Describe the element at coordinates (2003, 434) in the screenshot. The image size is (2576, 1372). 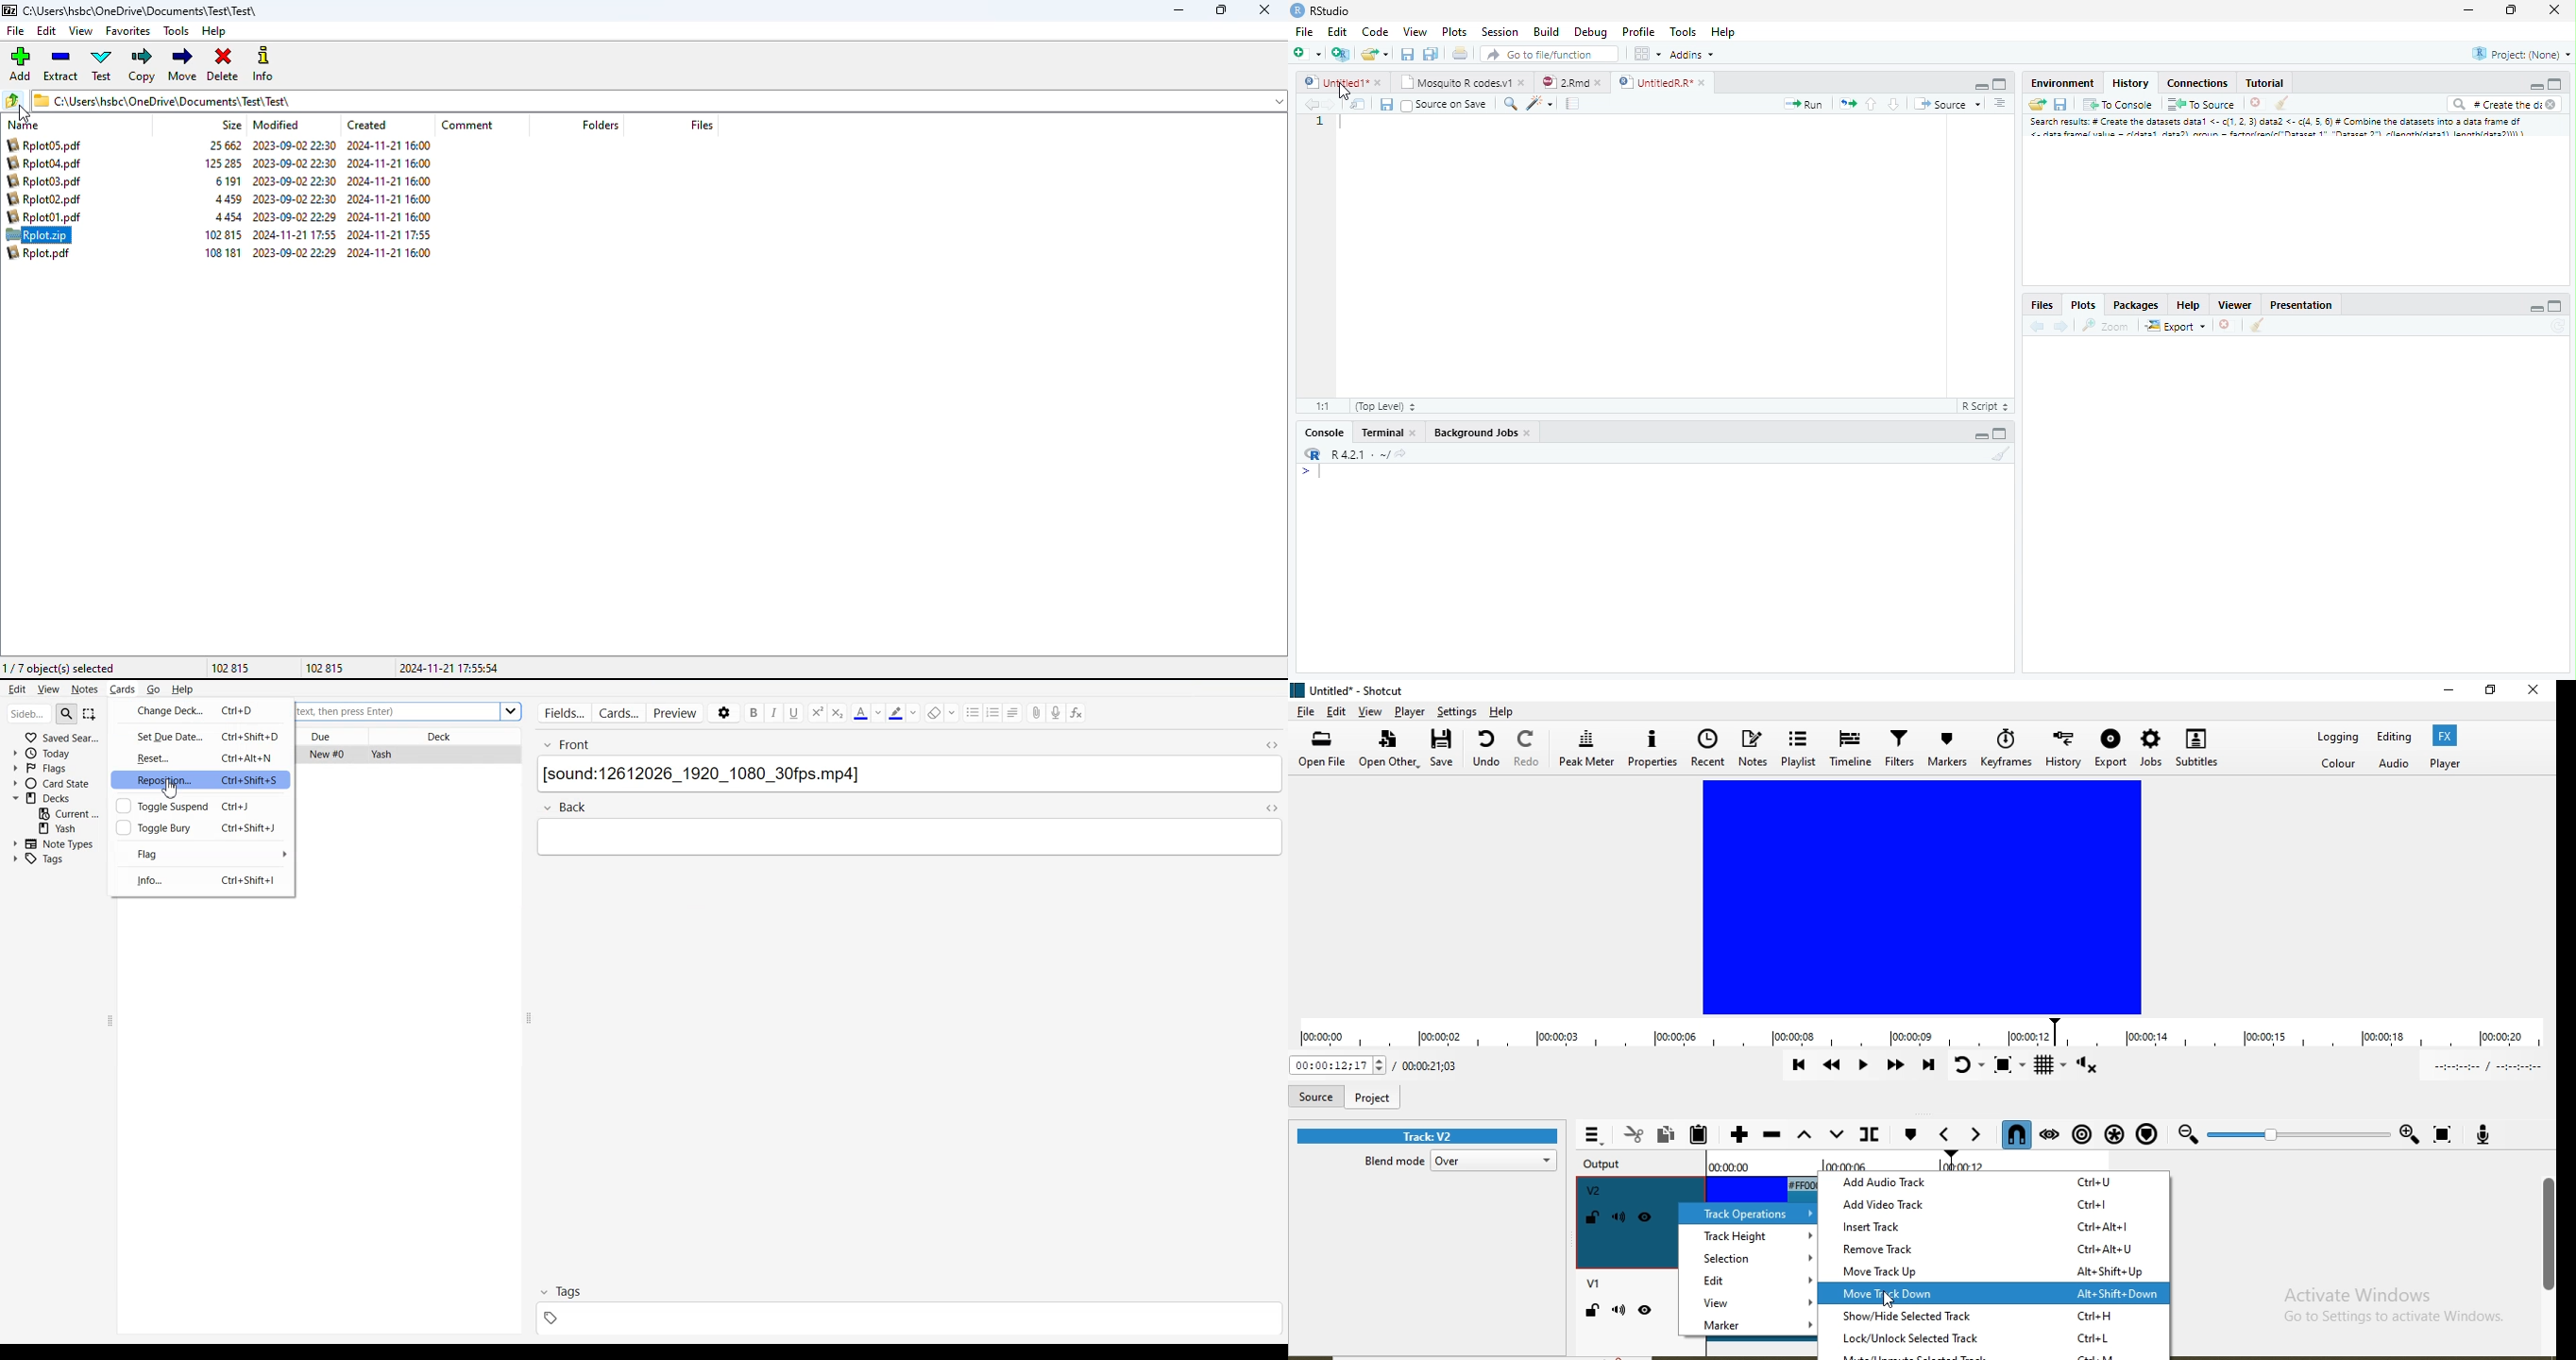
I see `Maximize` at that location.